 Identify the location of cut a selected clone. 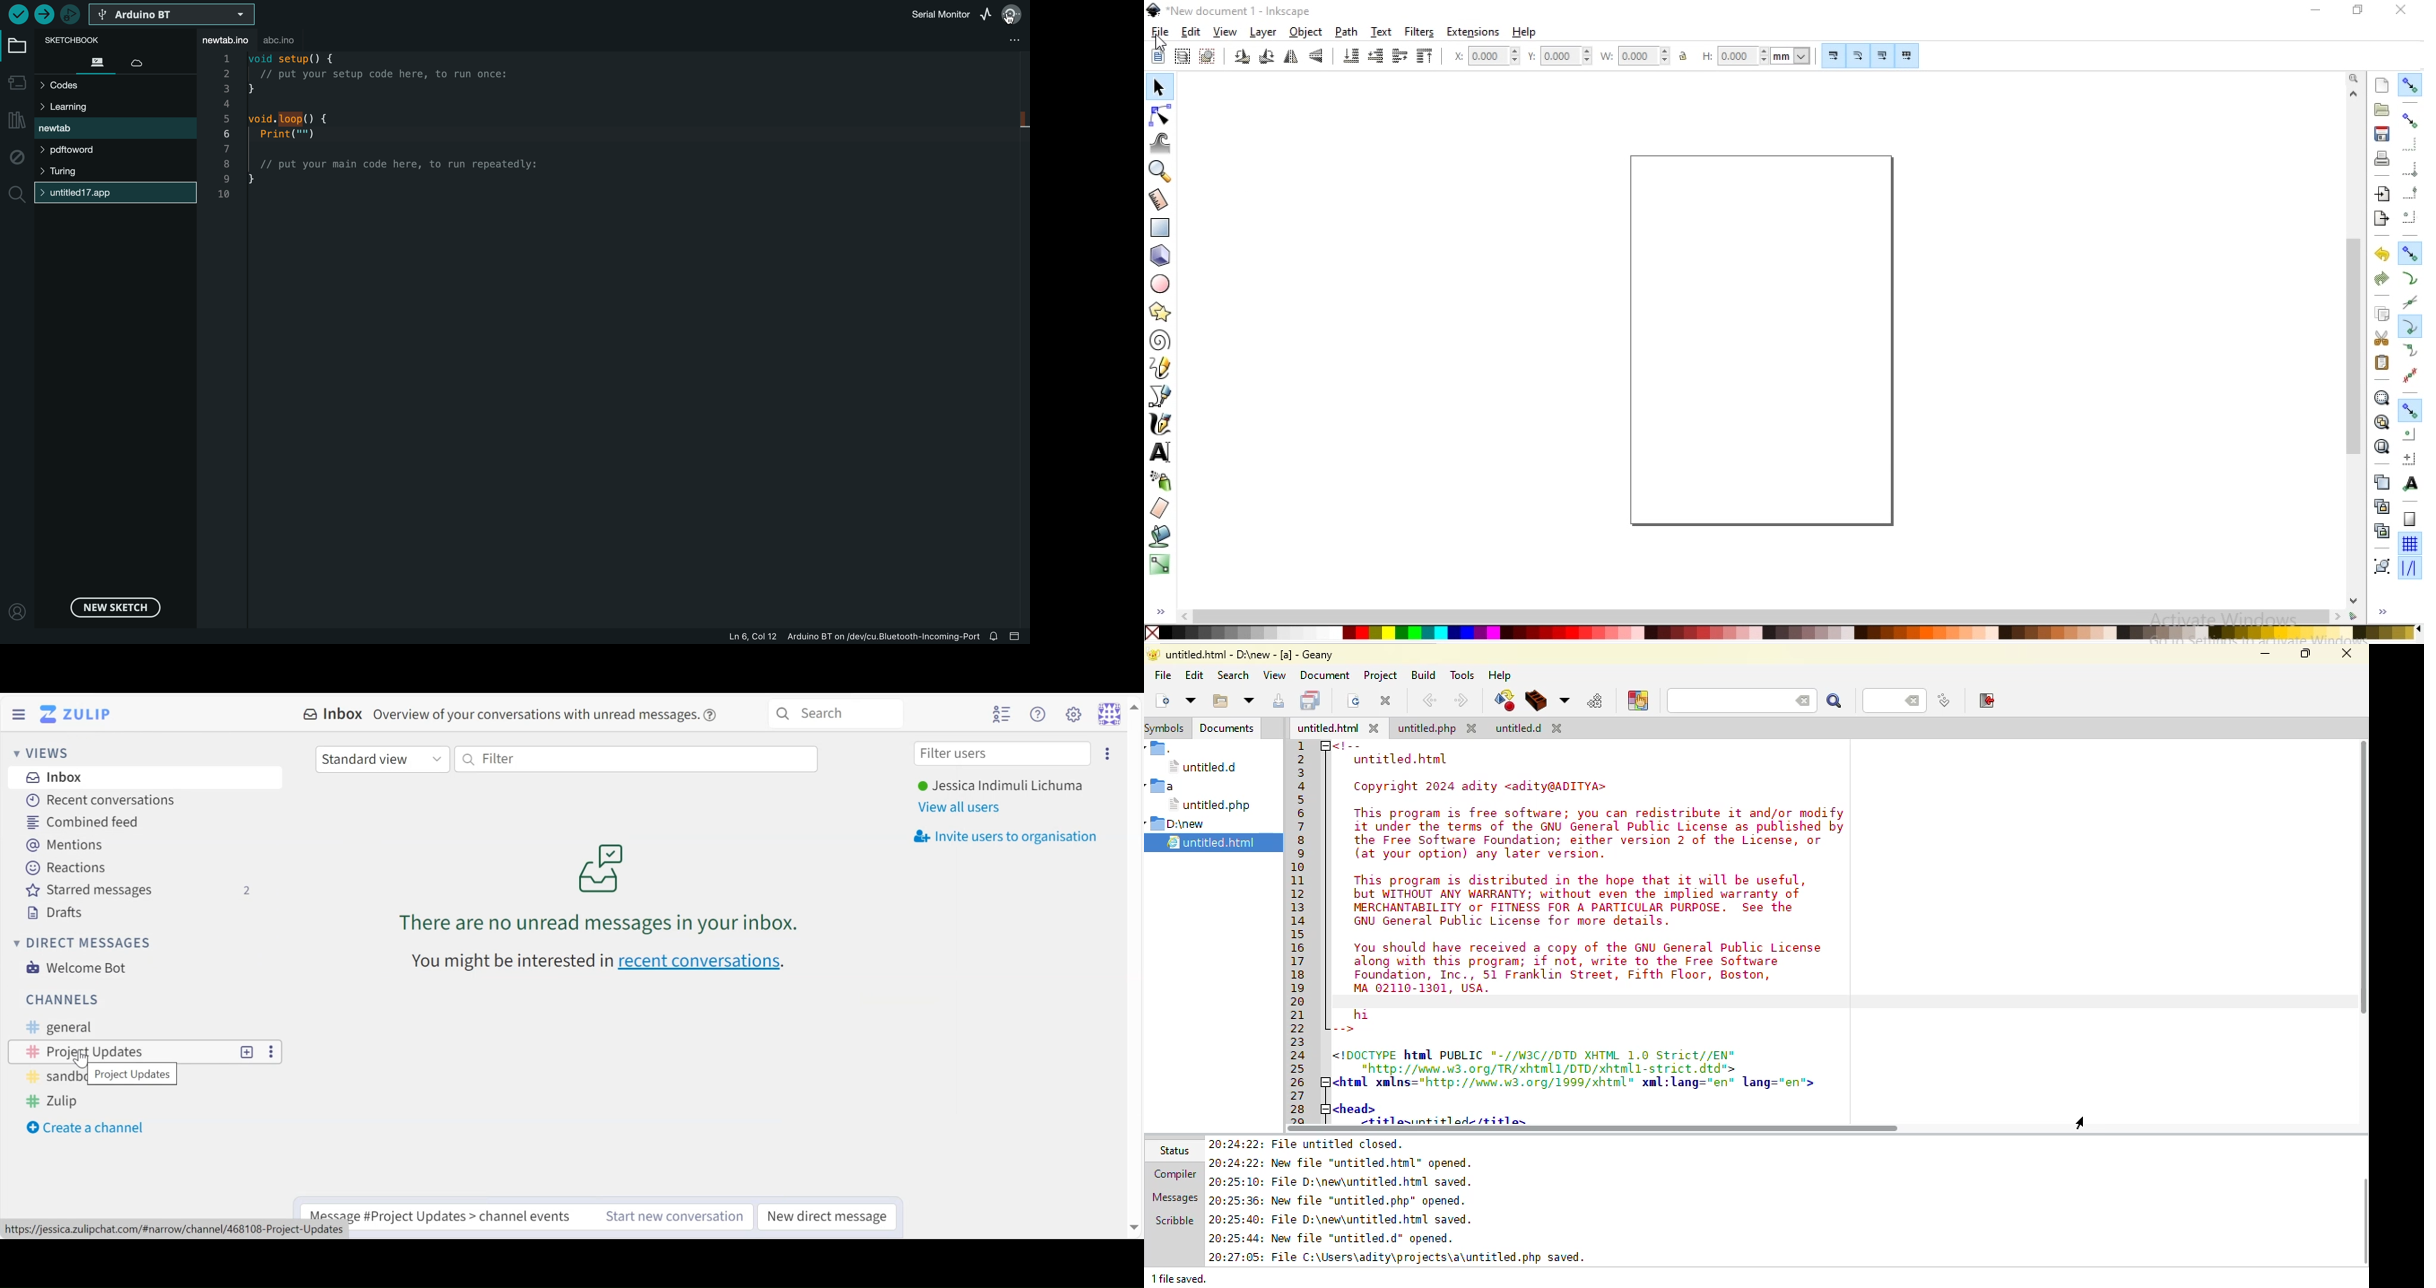
(2380, 533).